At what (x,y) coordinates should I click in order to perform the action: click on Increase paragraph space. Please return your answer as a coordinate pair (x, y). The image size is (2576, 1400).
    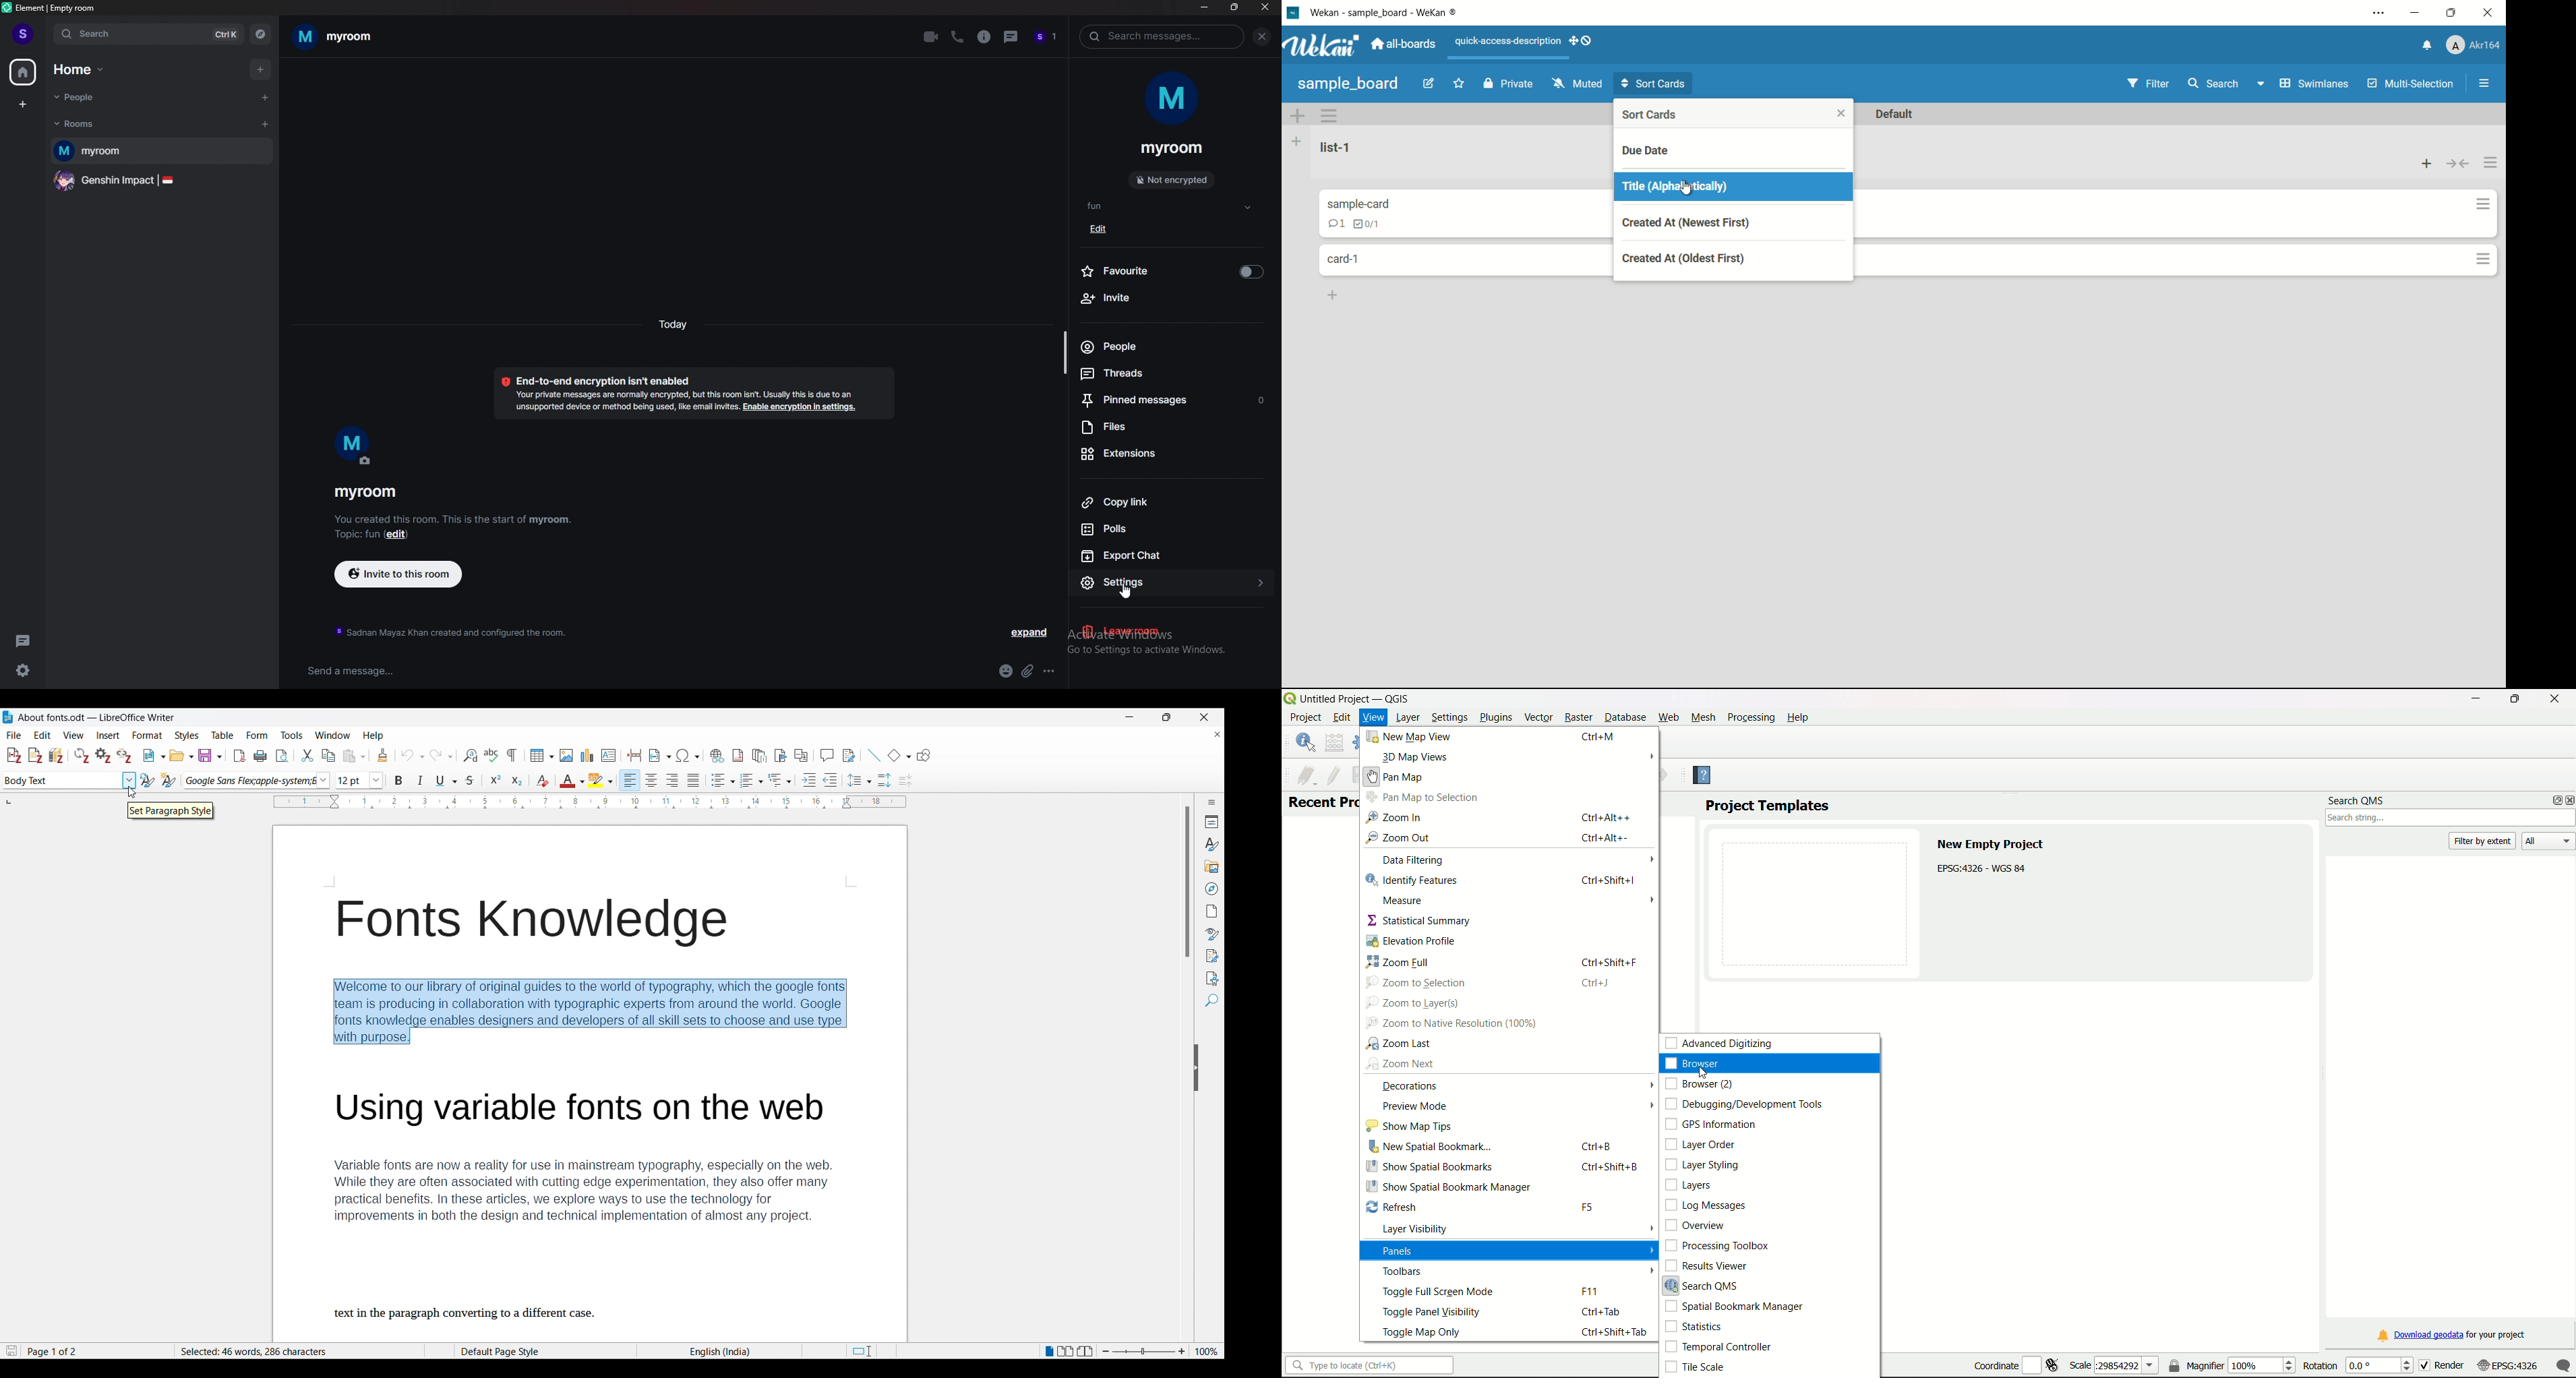
    Looking at the image, I should click on (885, 780).